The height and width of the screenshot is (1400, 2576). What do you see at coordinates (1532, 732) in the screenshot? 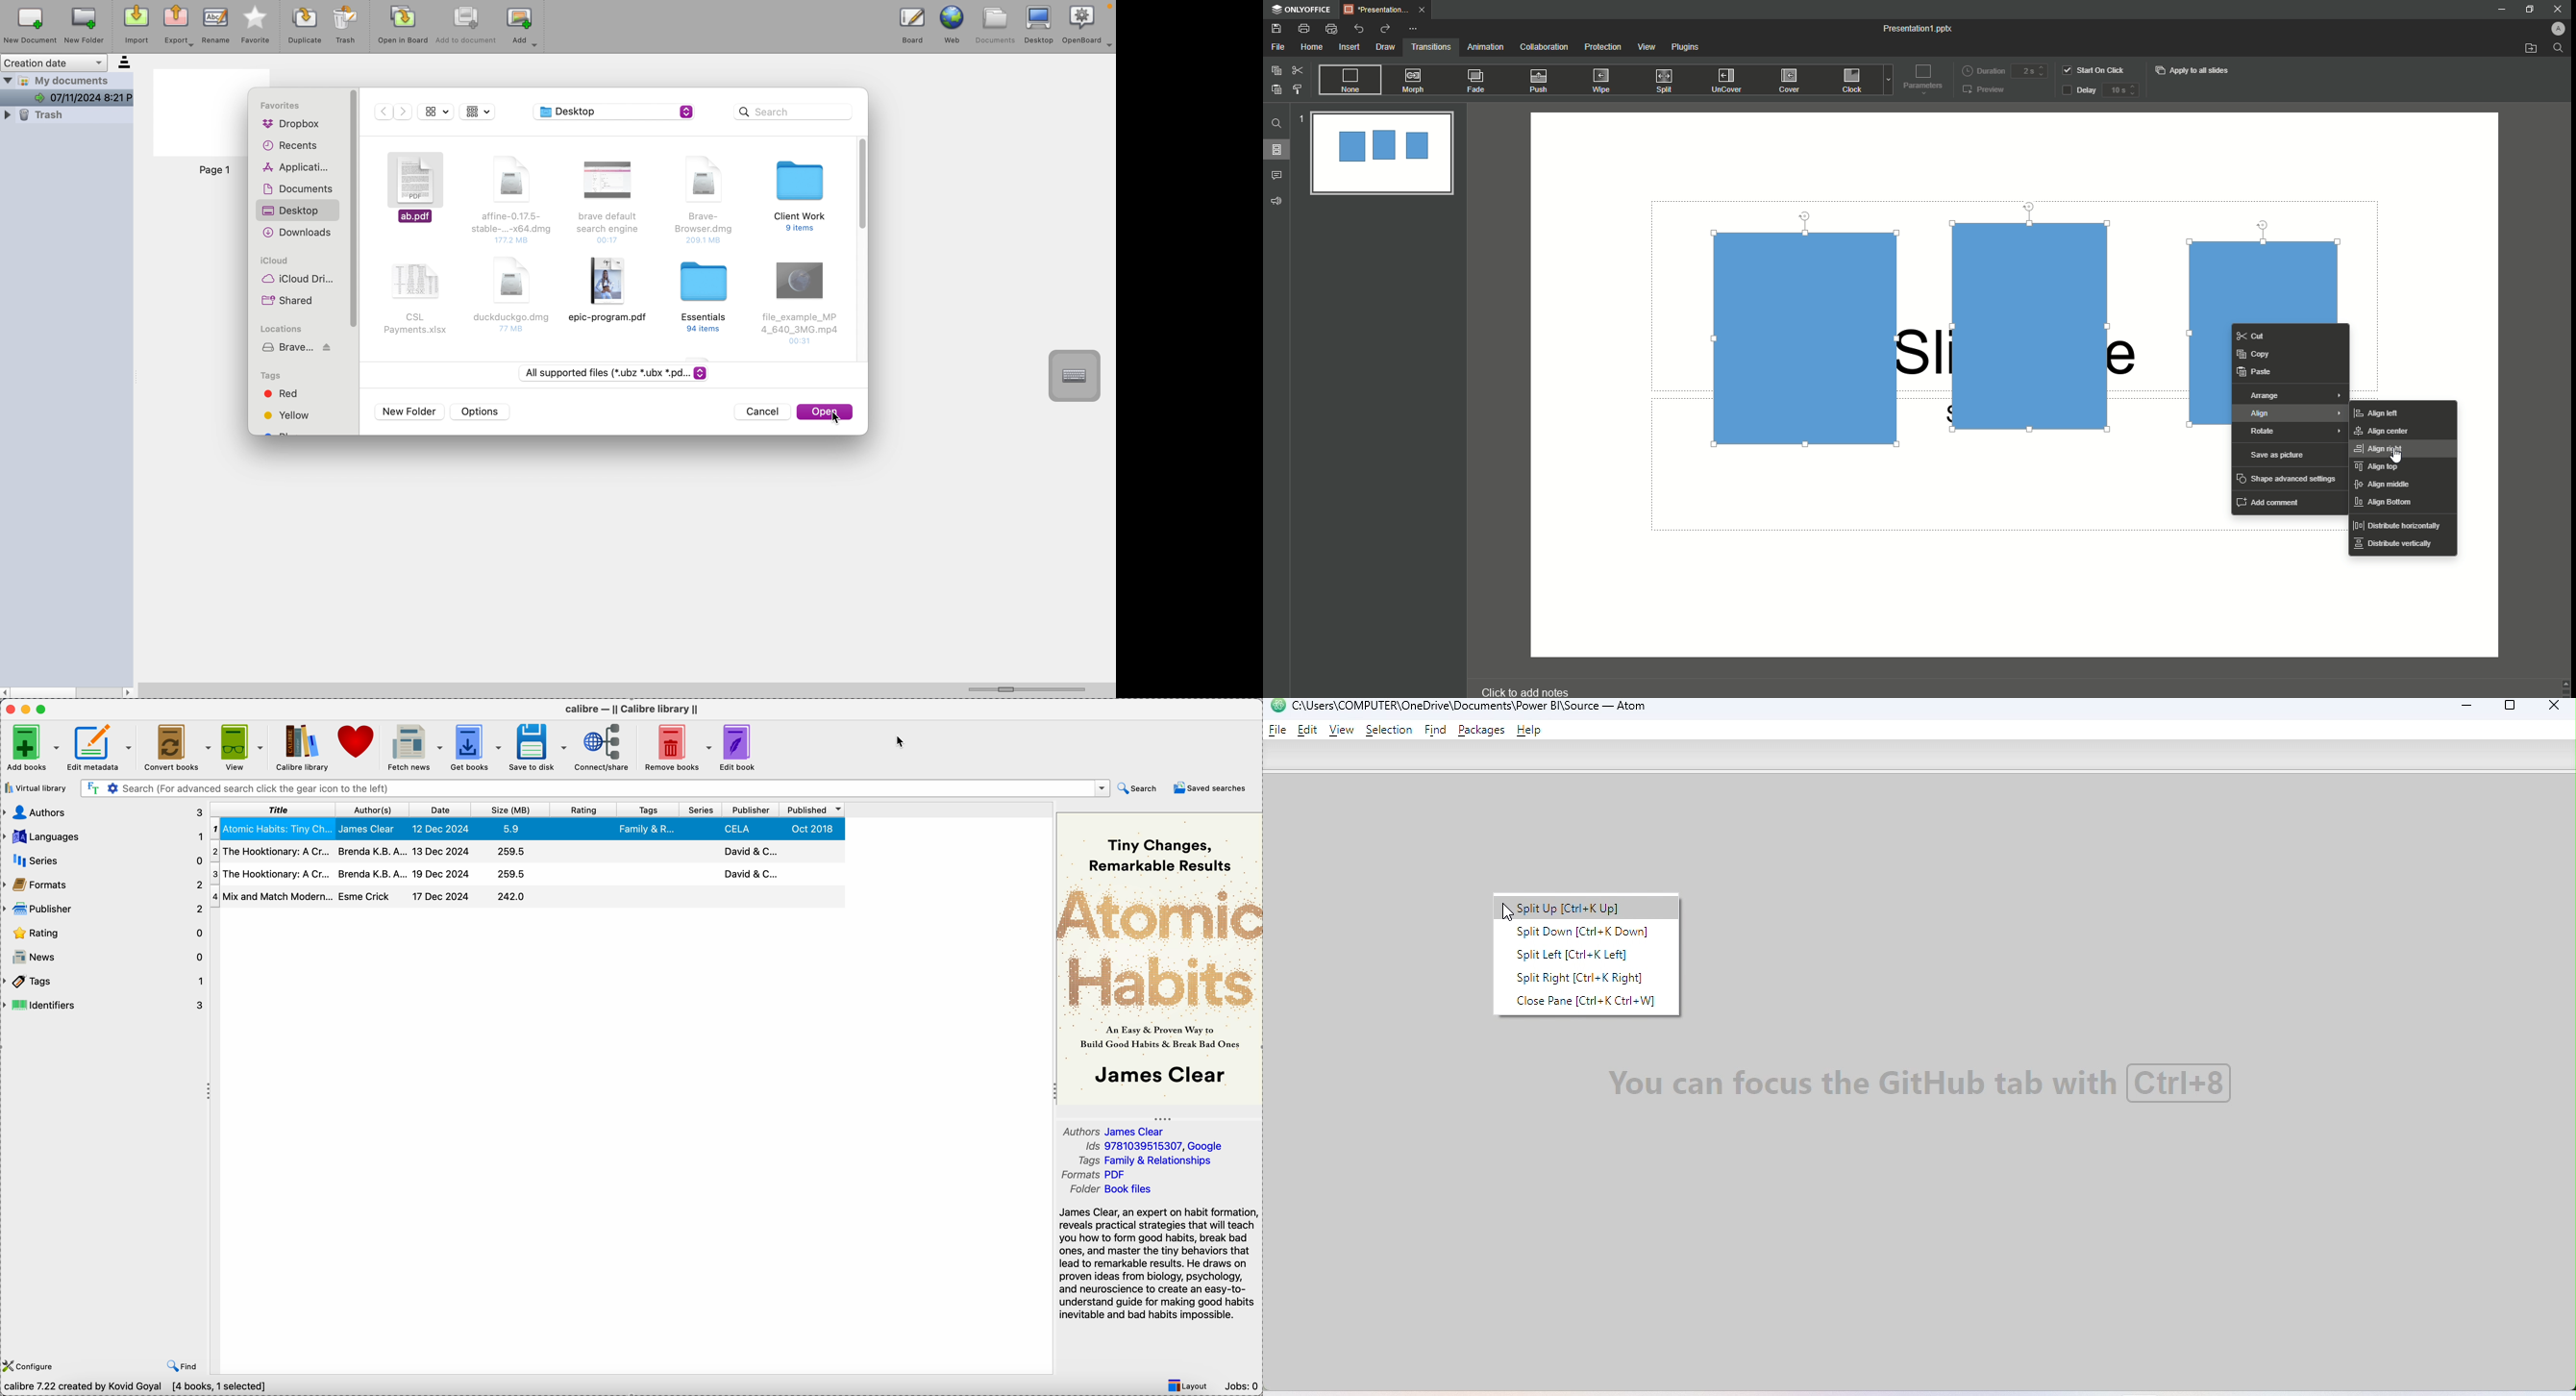
I see `Help` at bounding box center [1532, 732].